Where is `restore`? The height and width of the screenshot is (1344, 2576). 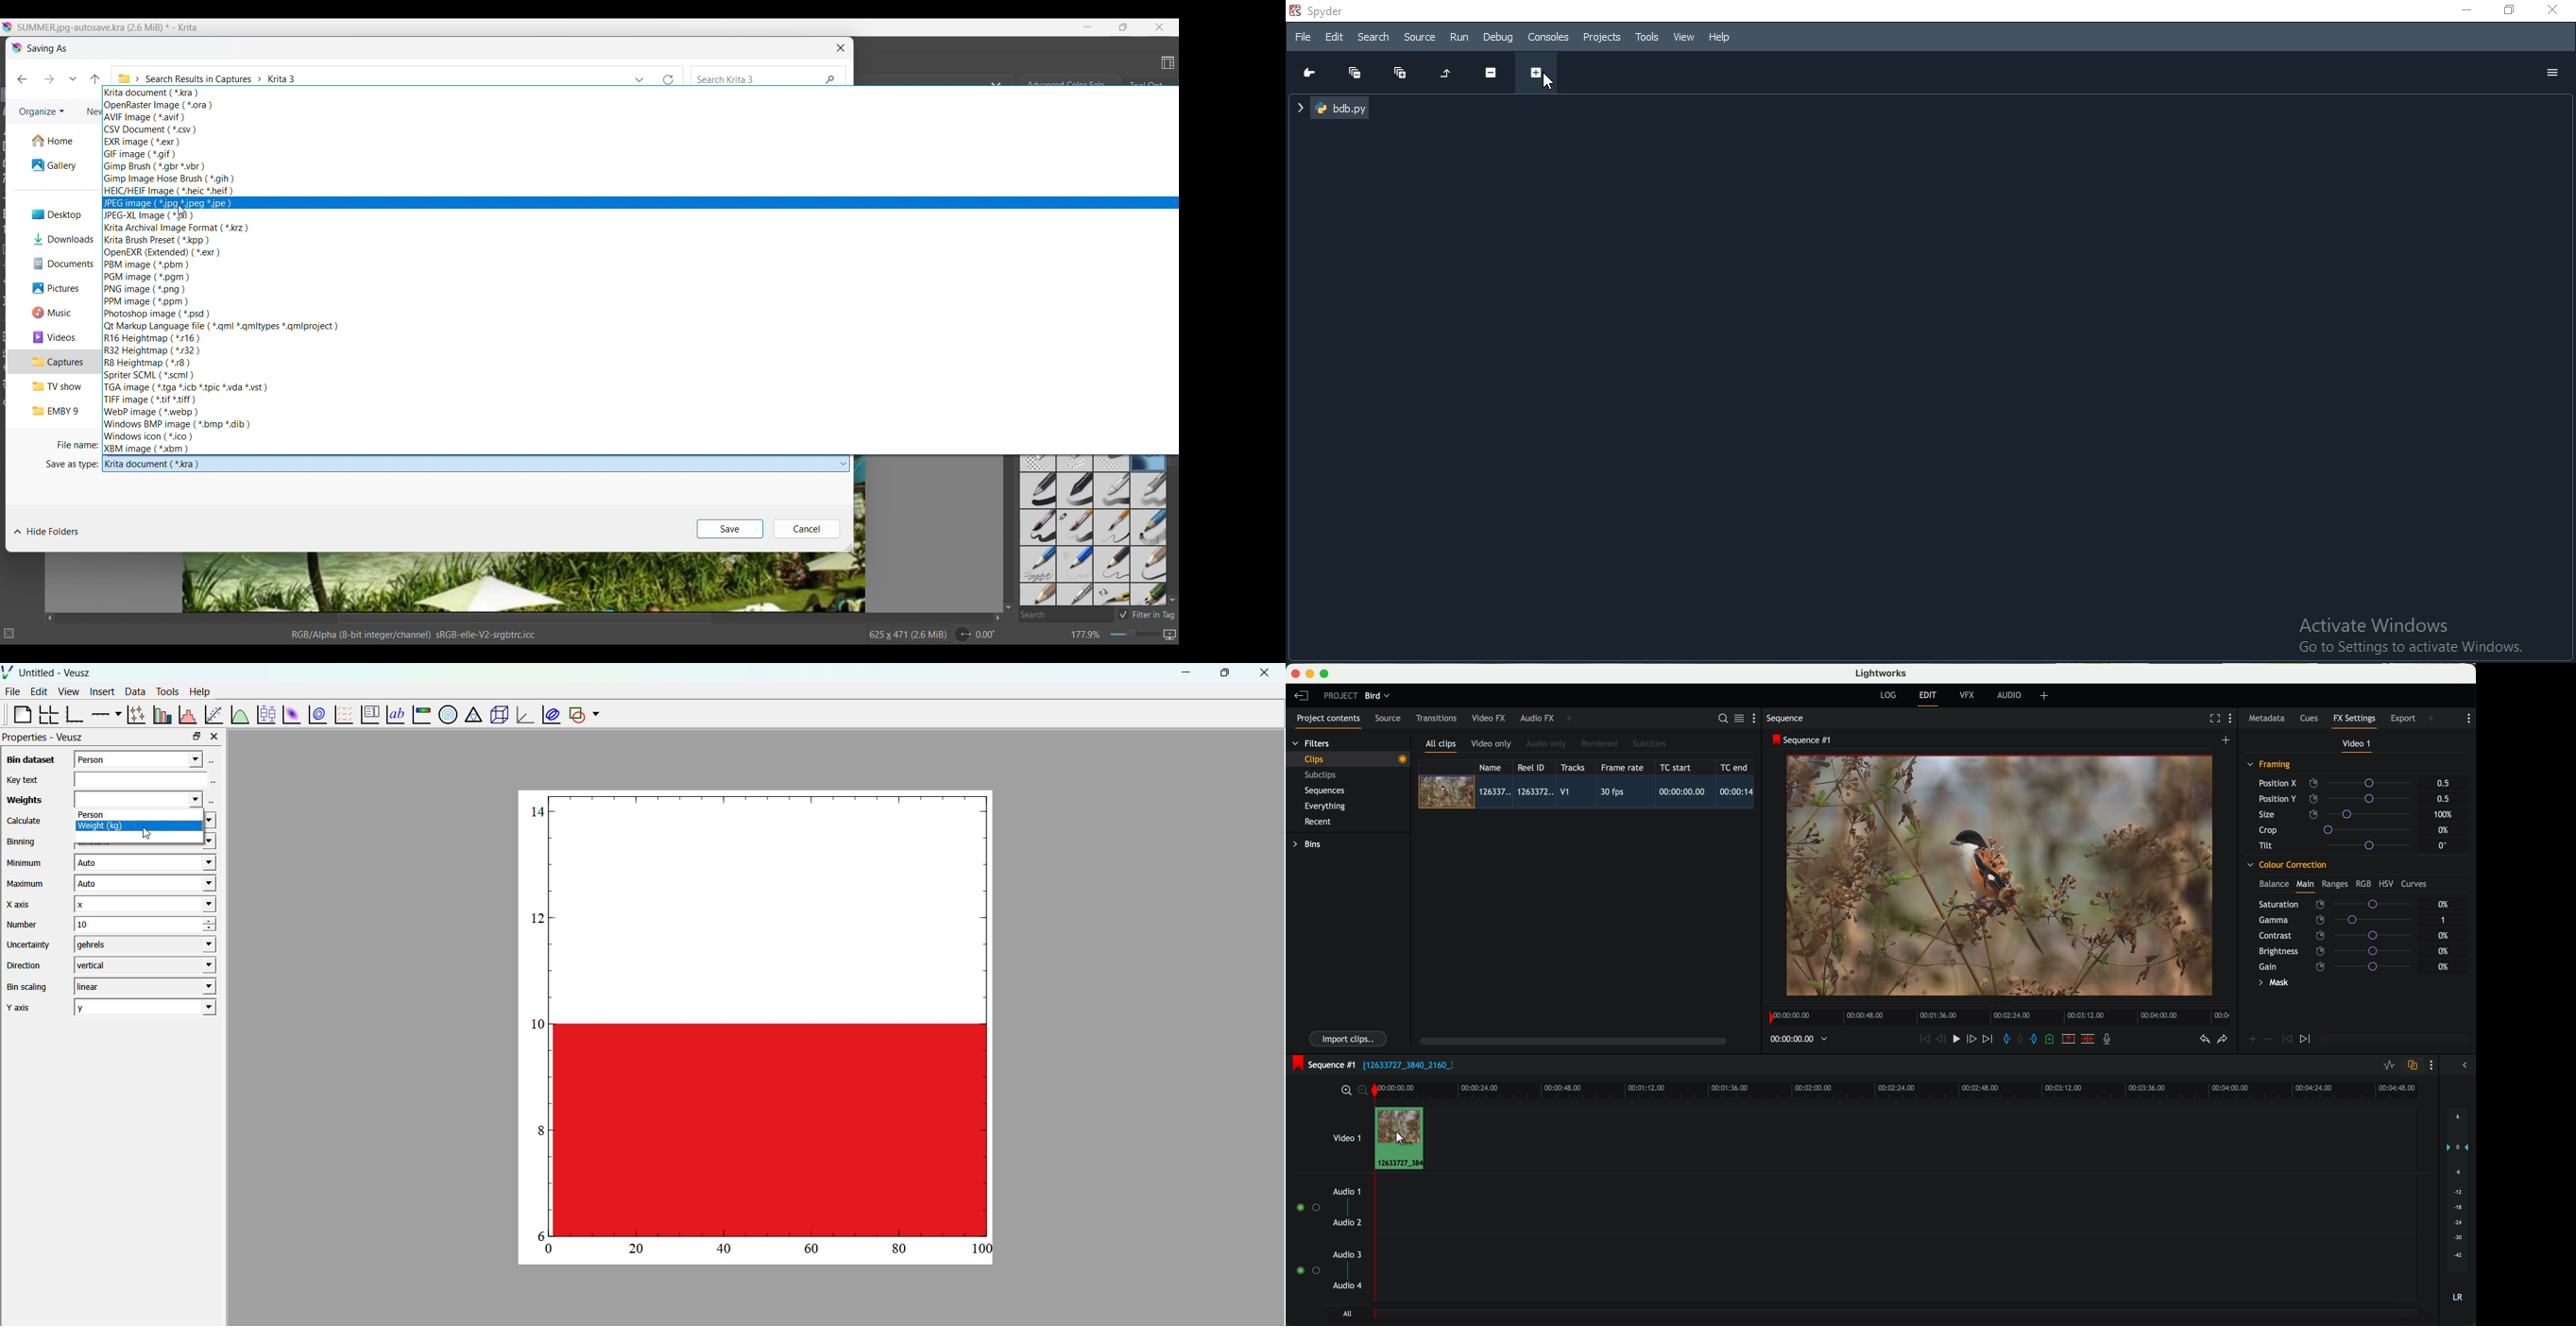
restore is located at coordinates (2505, 13).